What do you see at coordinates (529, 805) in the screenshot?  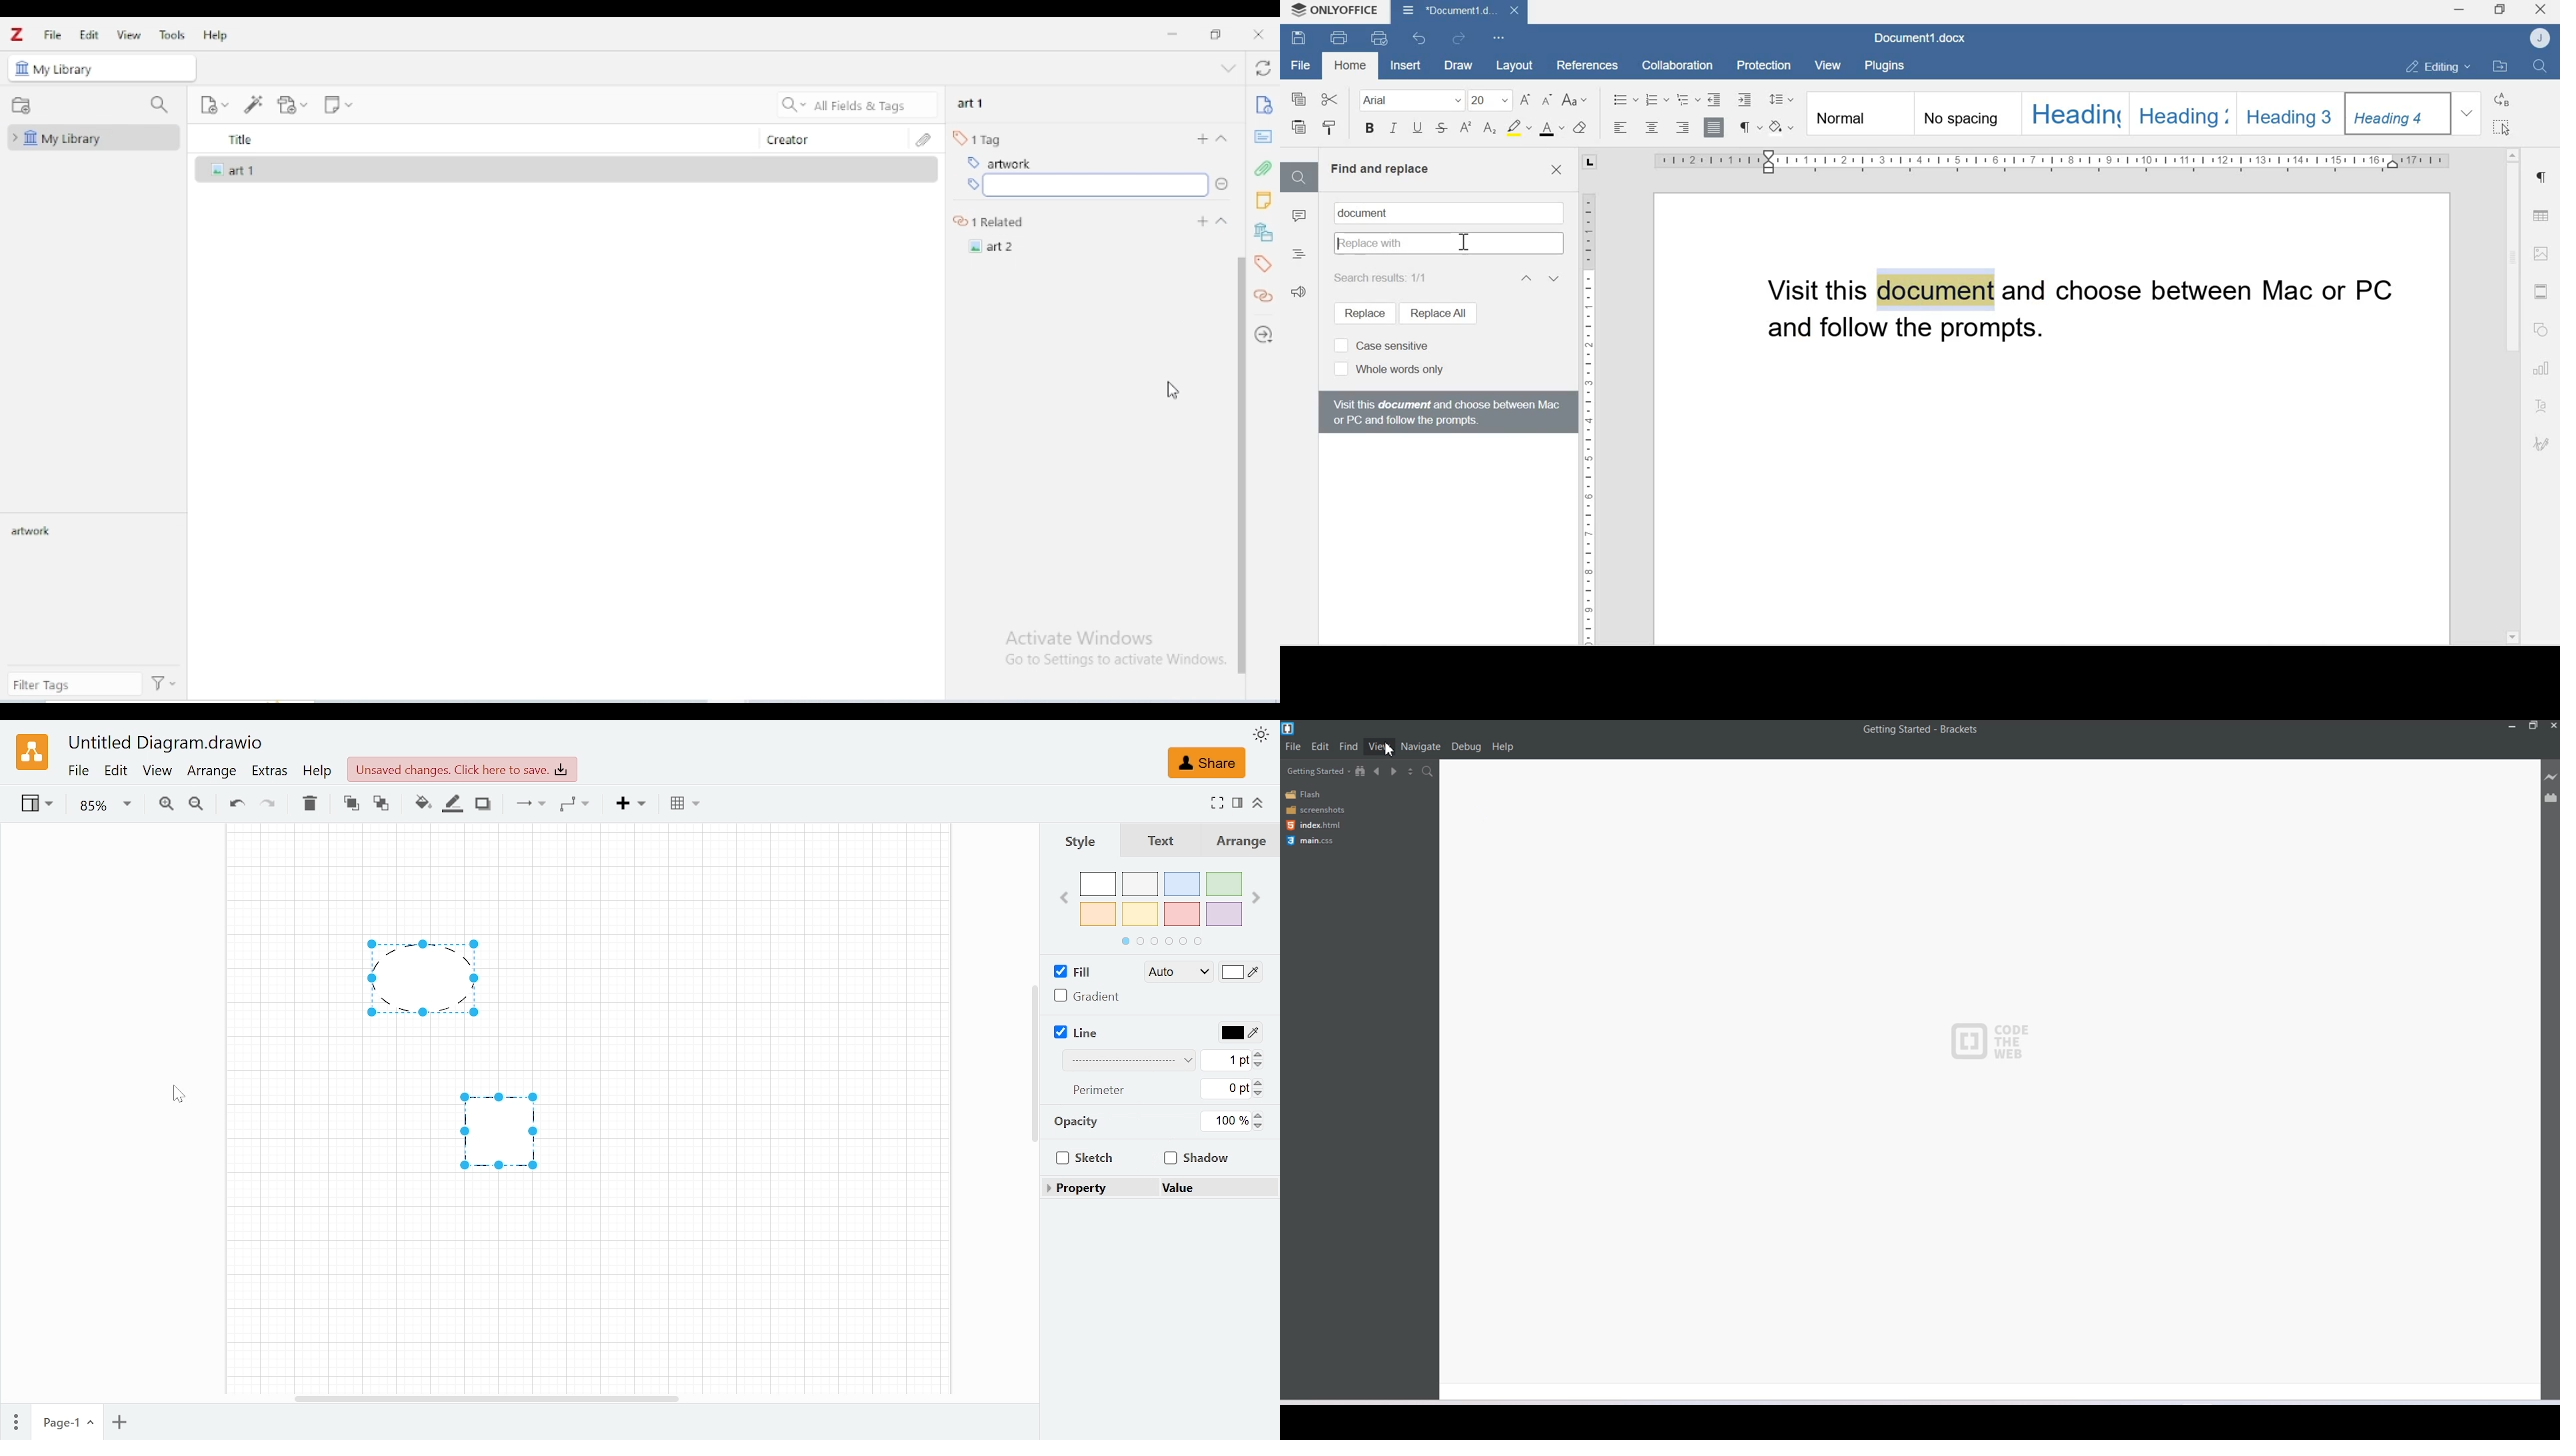 I see `Connection` at bounding box center [529, 805].